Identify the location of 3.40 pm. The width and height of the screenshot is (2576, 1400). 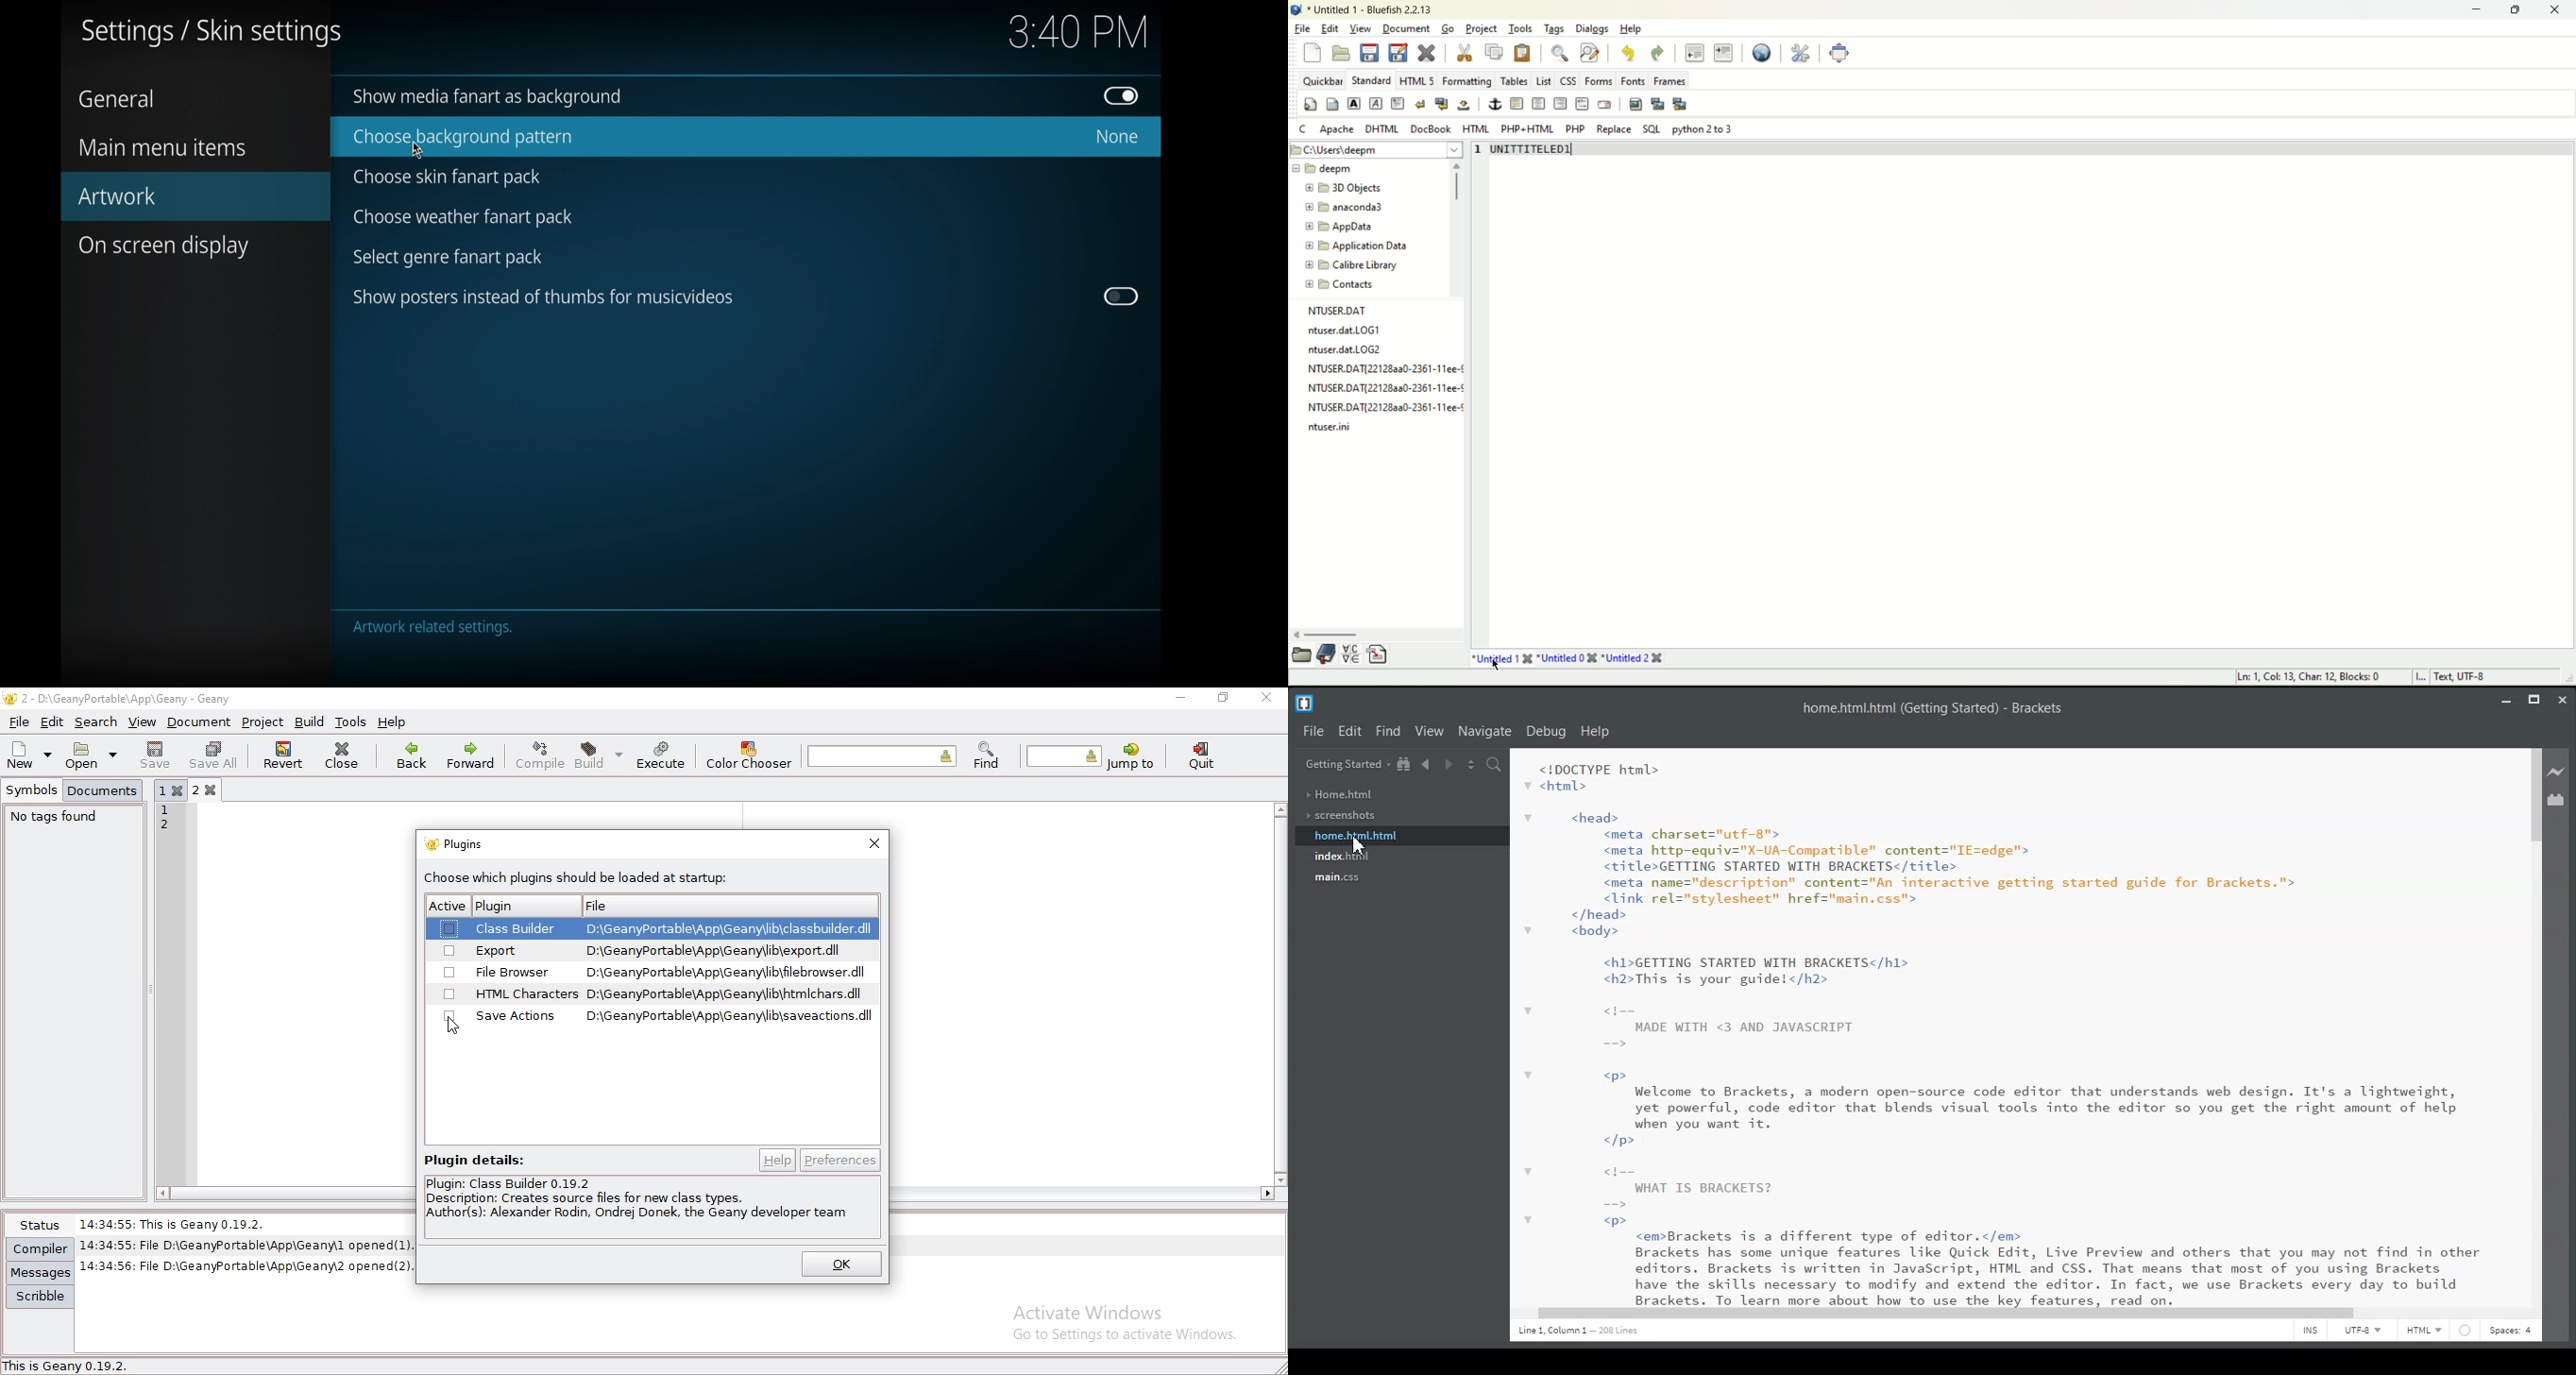
(1080, 32).